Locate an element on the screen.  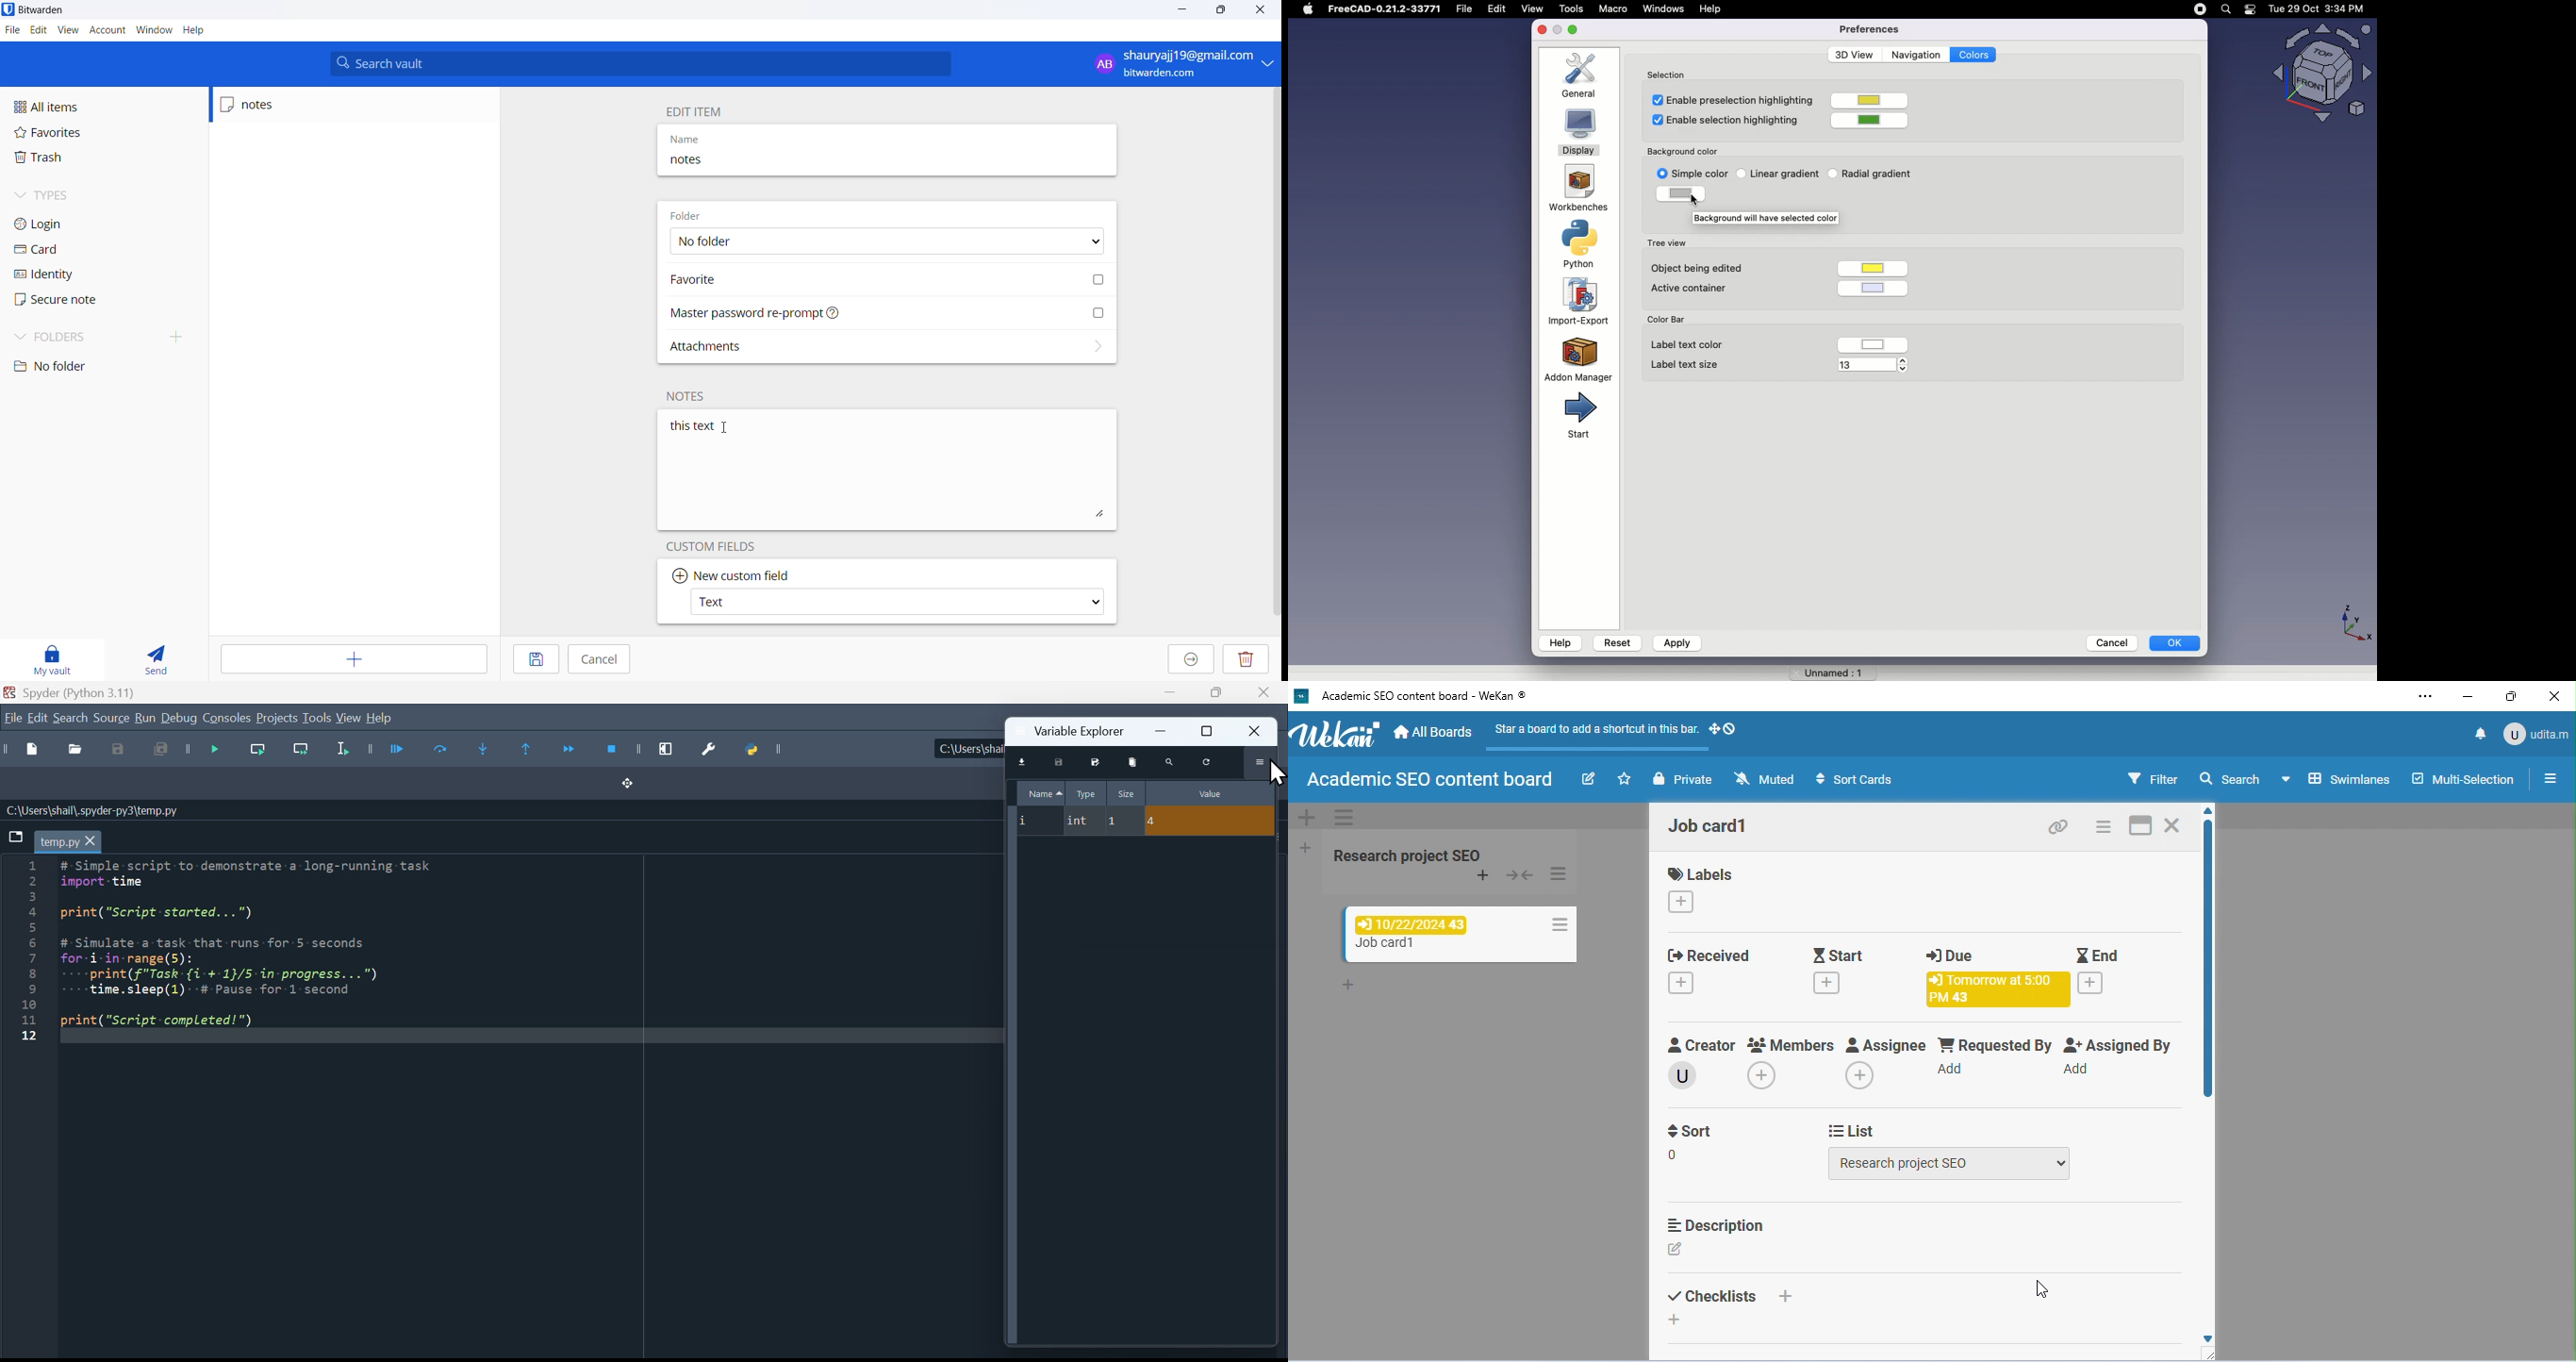
account is located at coordinates (105, 30).